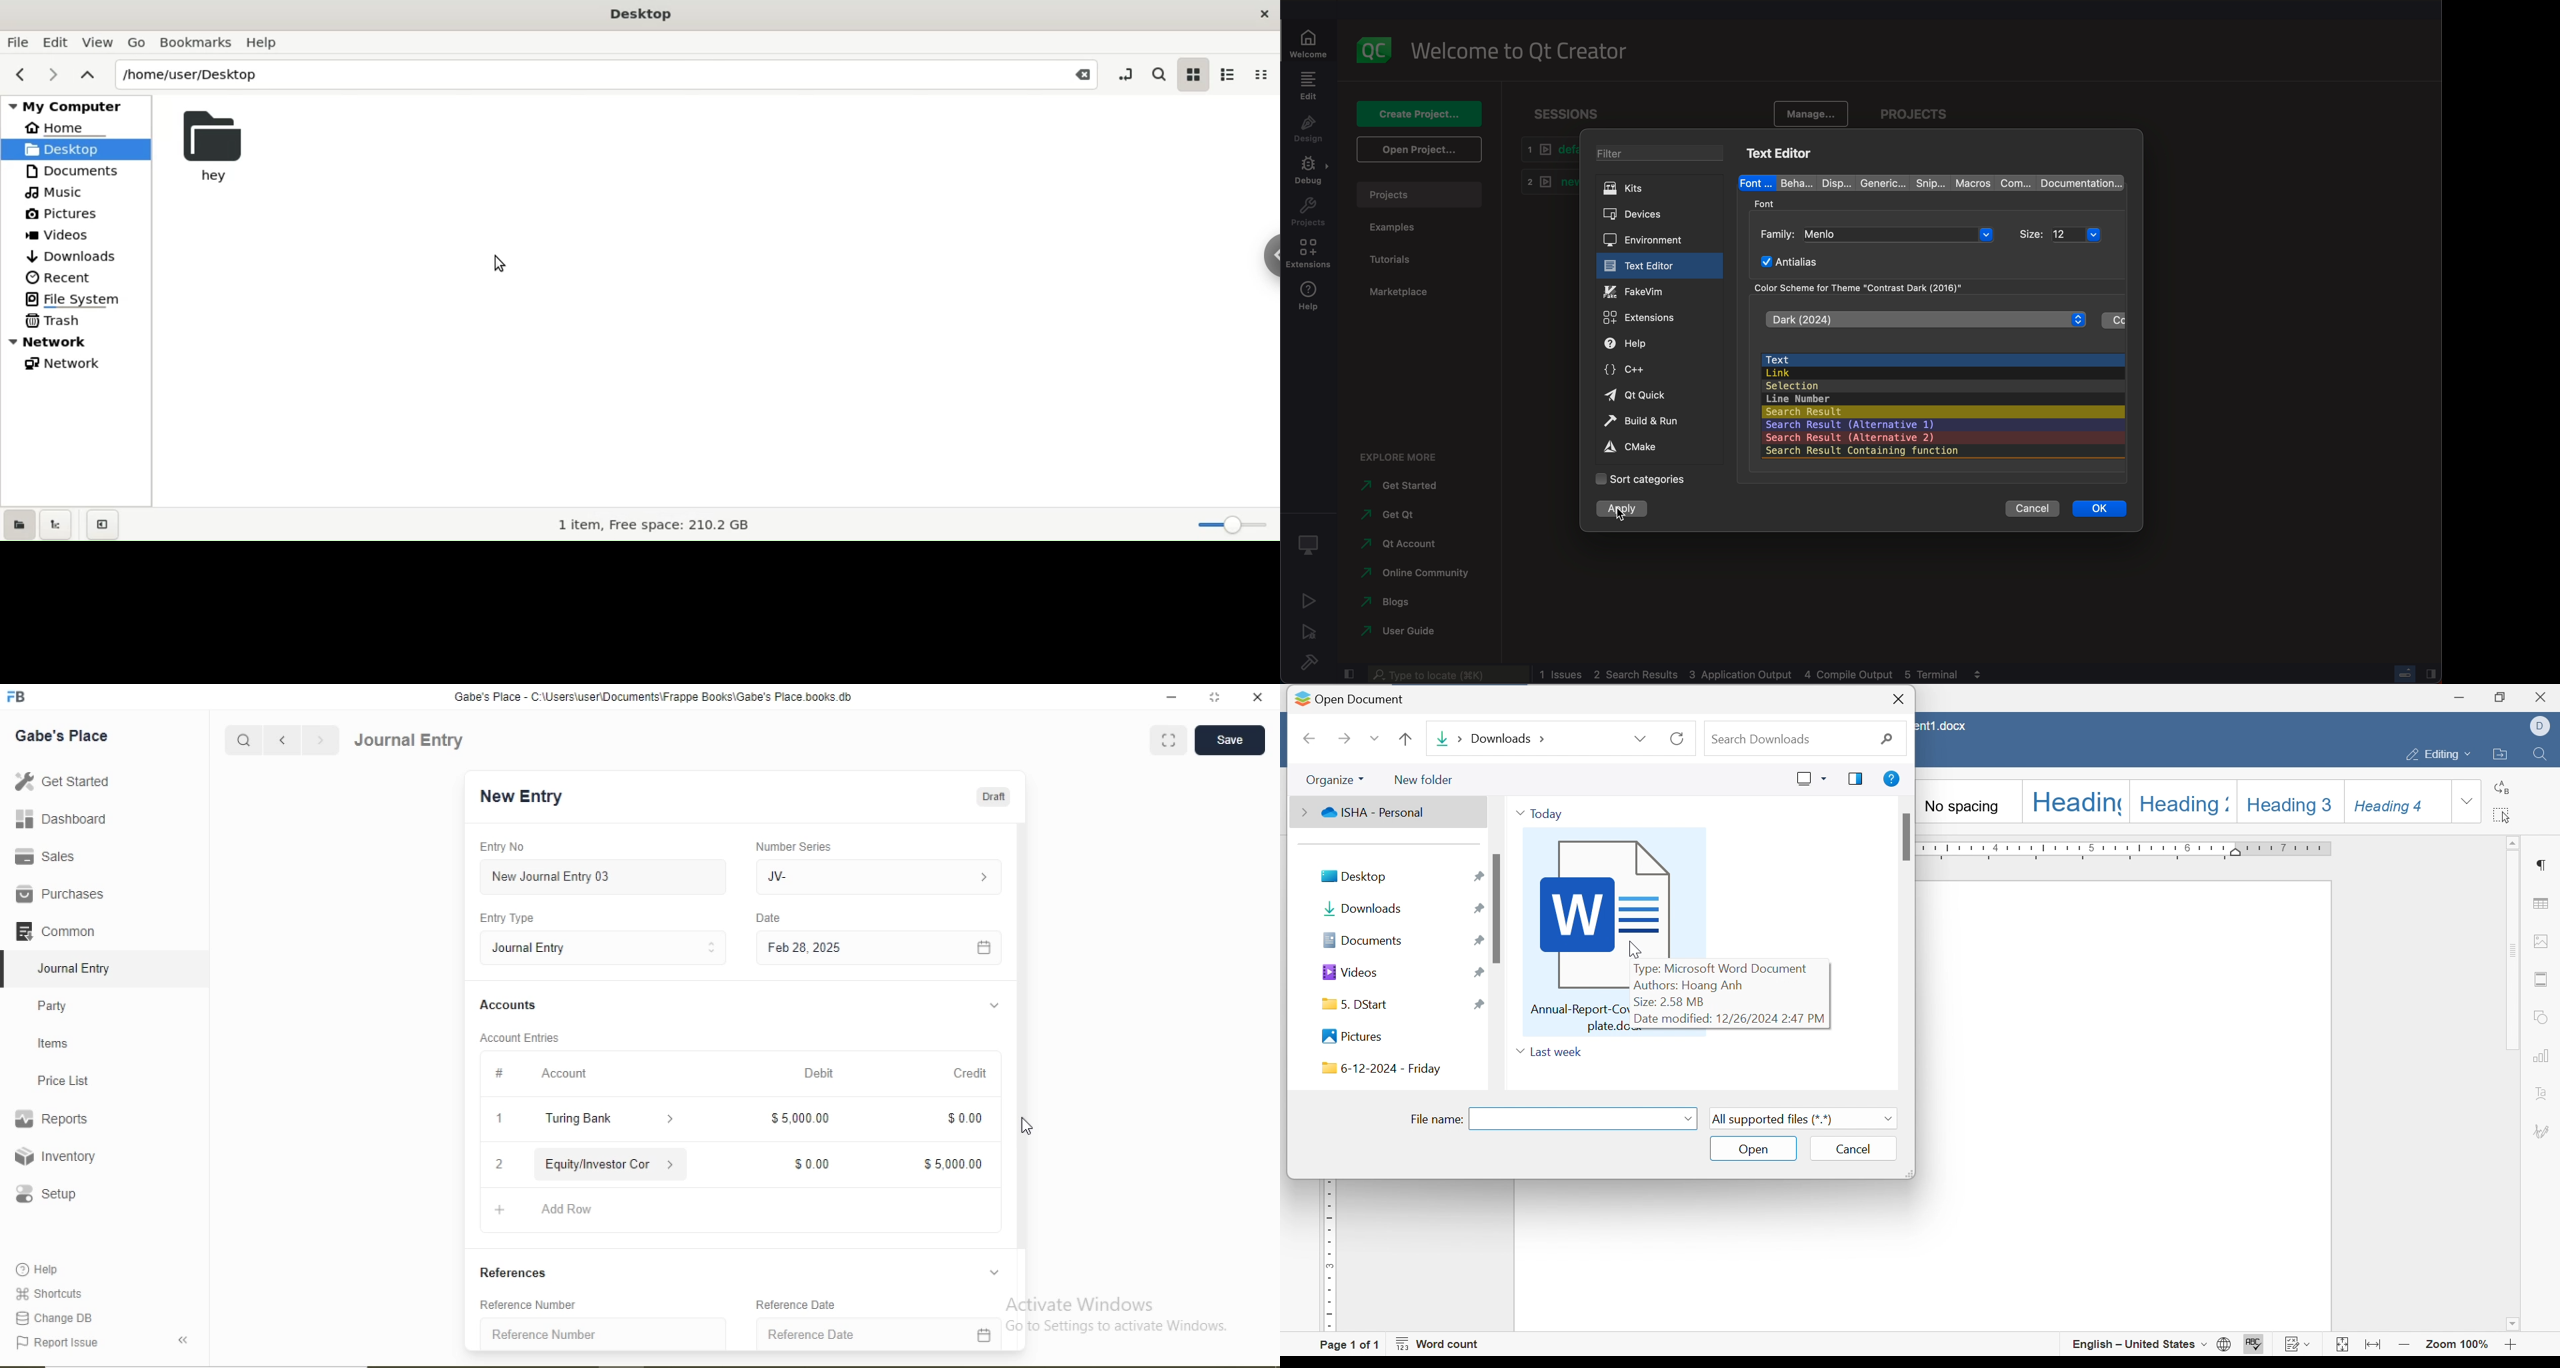 This screenshot has height=1372, width=2576. I want to click on close slidebar, so click(1348, 676).